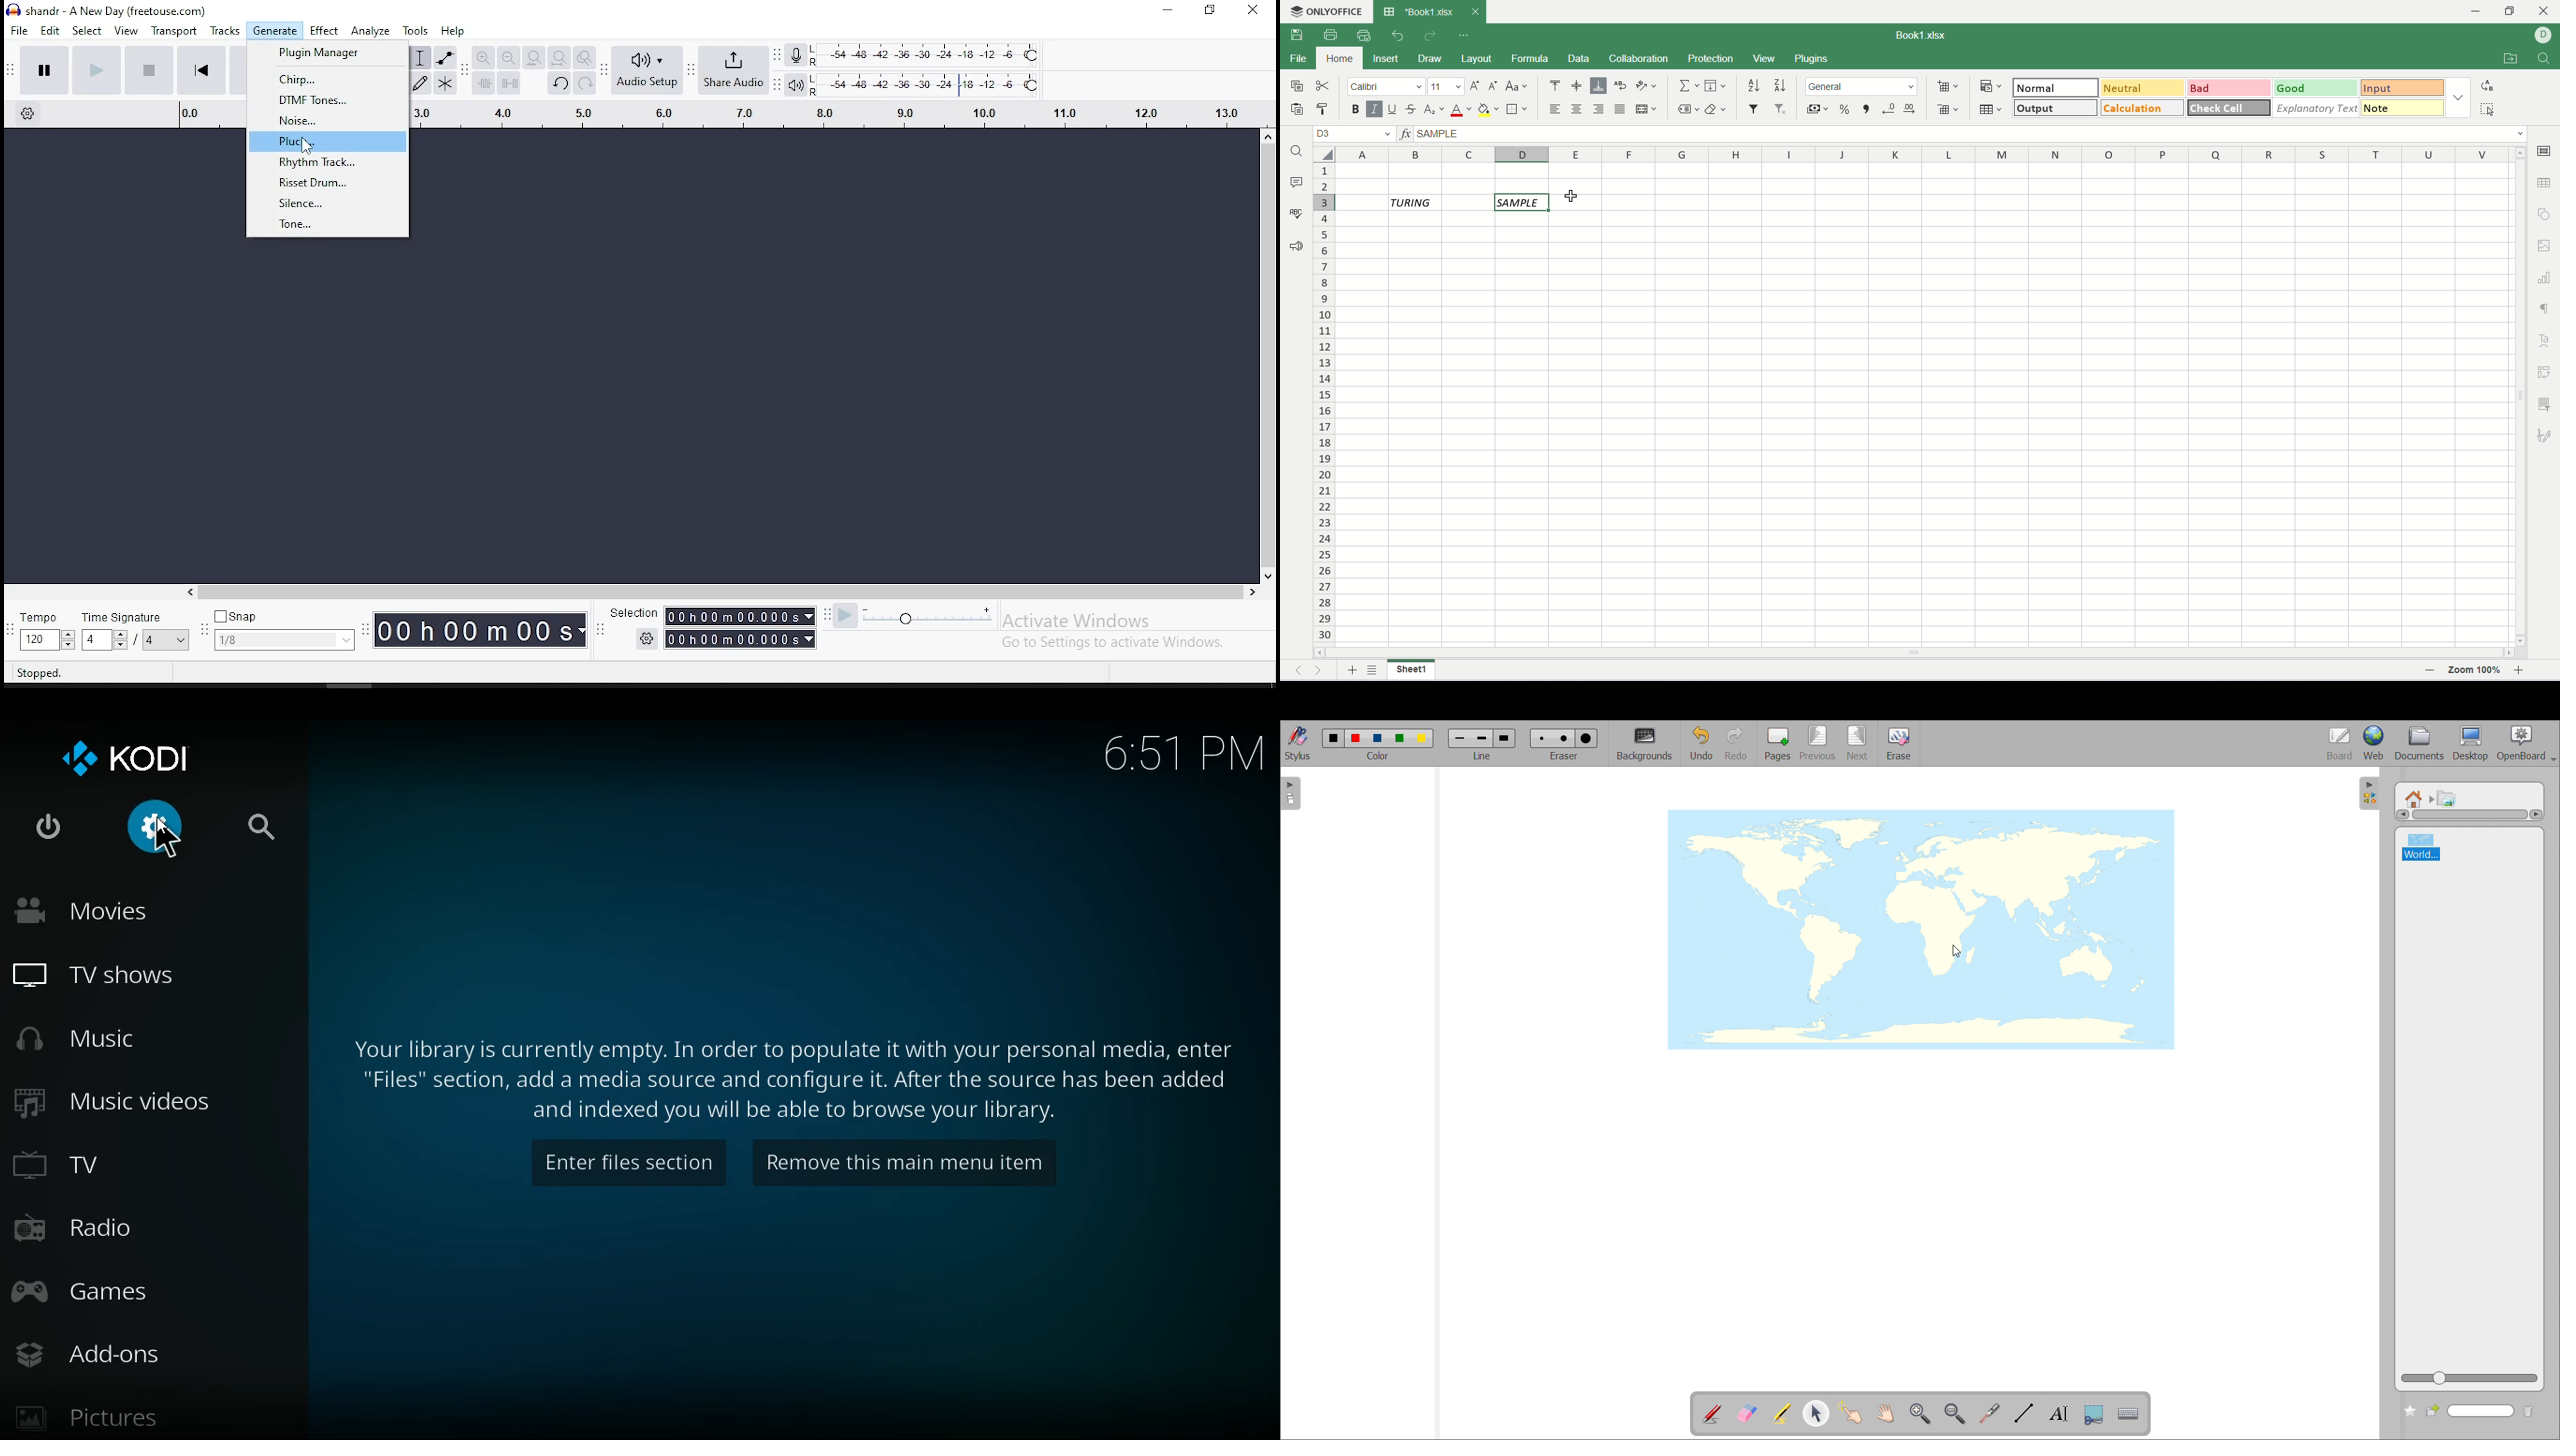 The height and width of the screenshot is (1456, 2576). Describe the element at coordinates (1295, 35) in the screenshot. I see `save` at that location.